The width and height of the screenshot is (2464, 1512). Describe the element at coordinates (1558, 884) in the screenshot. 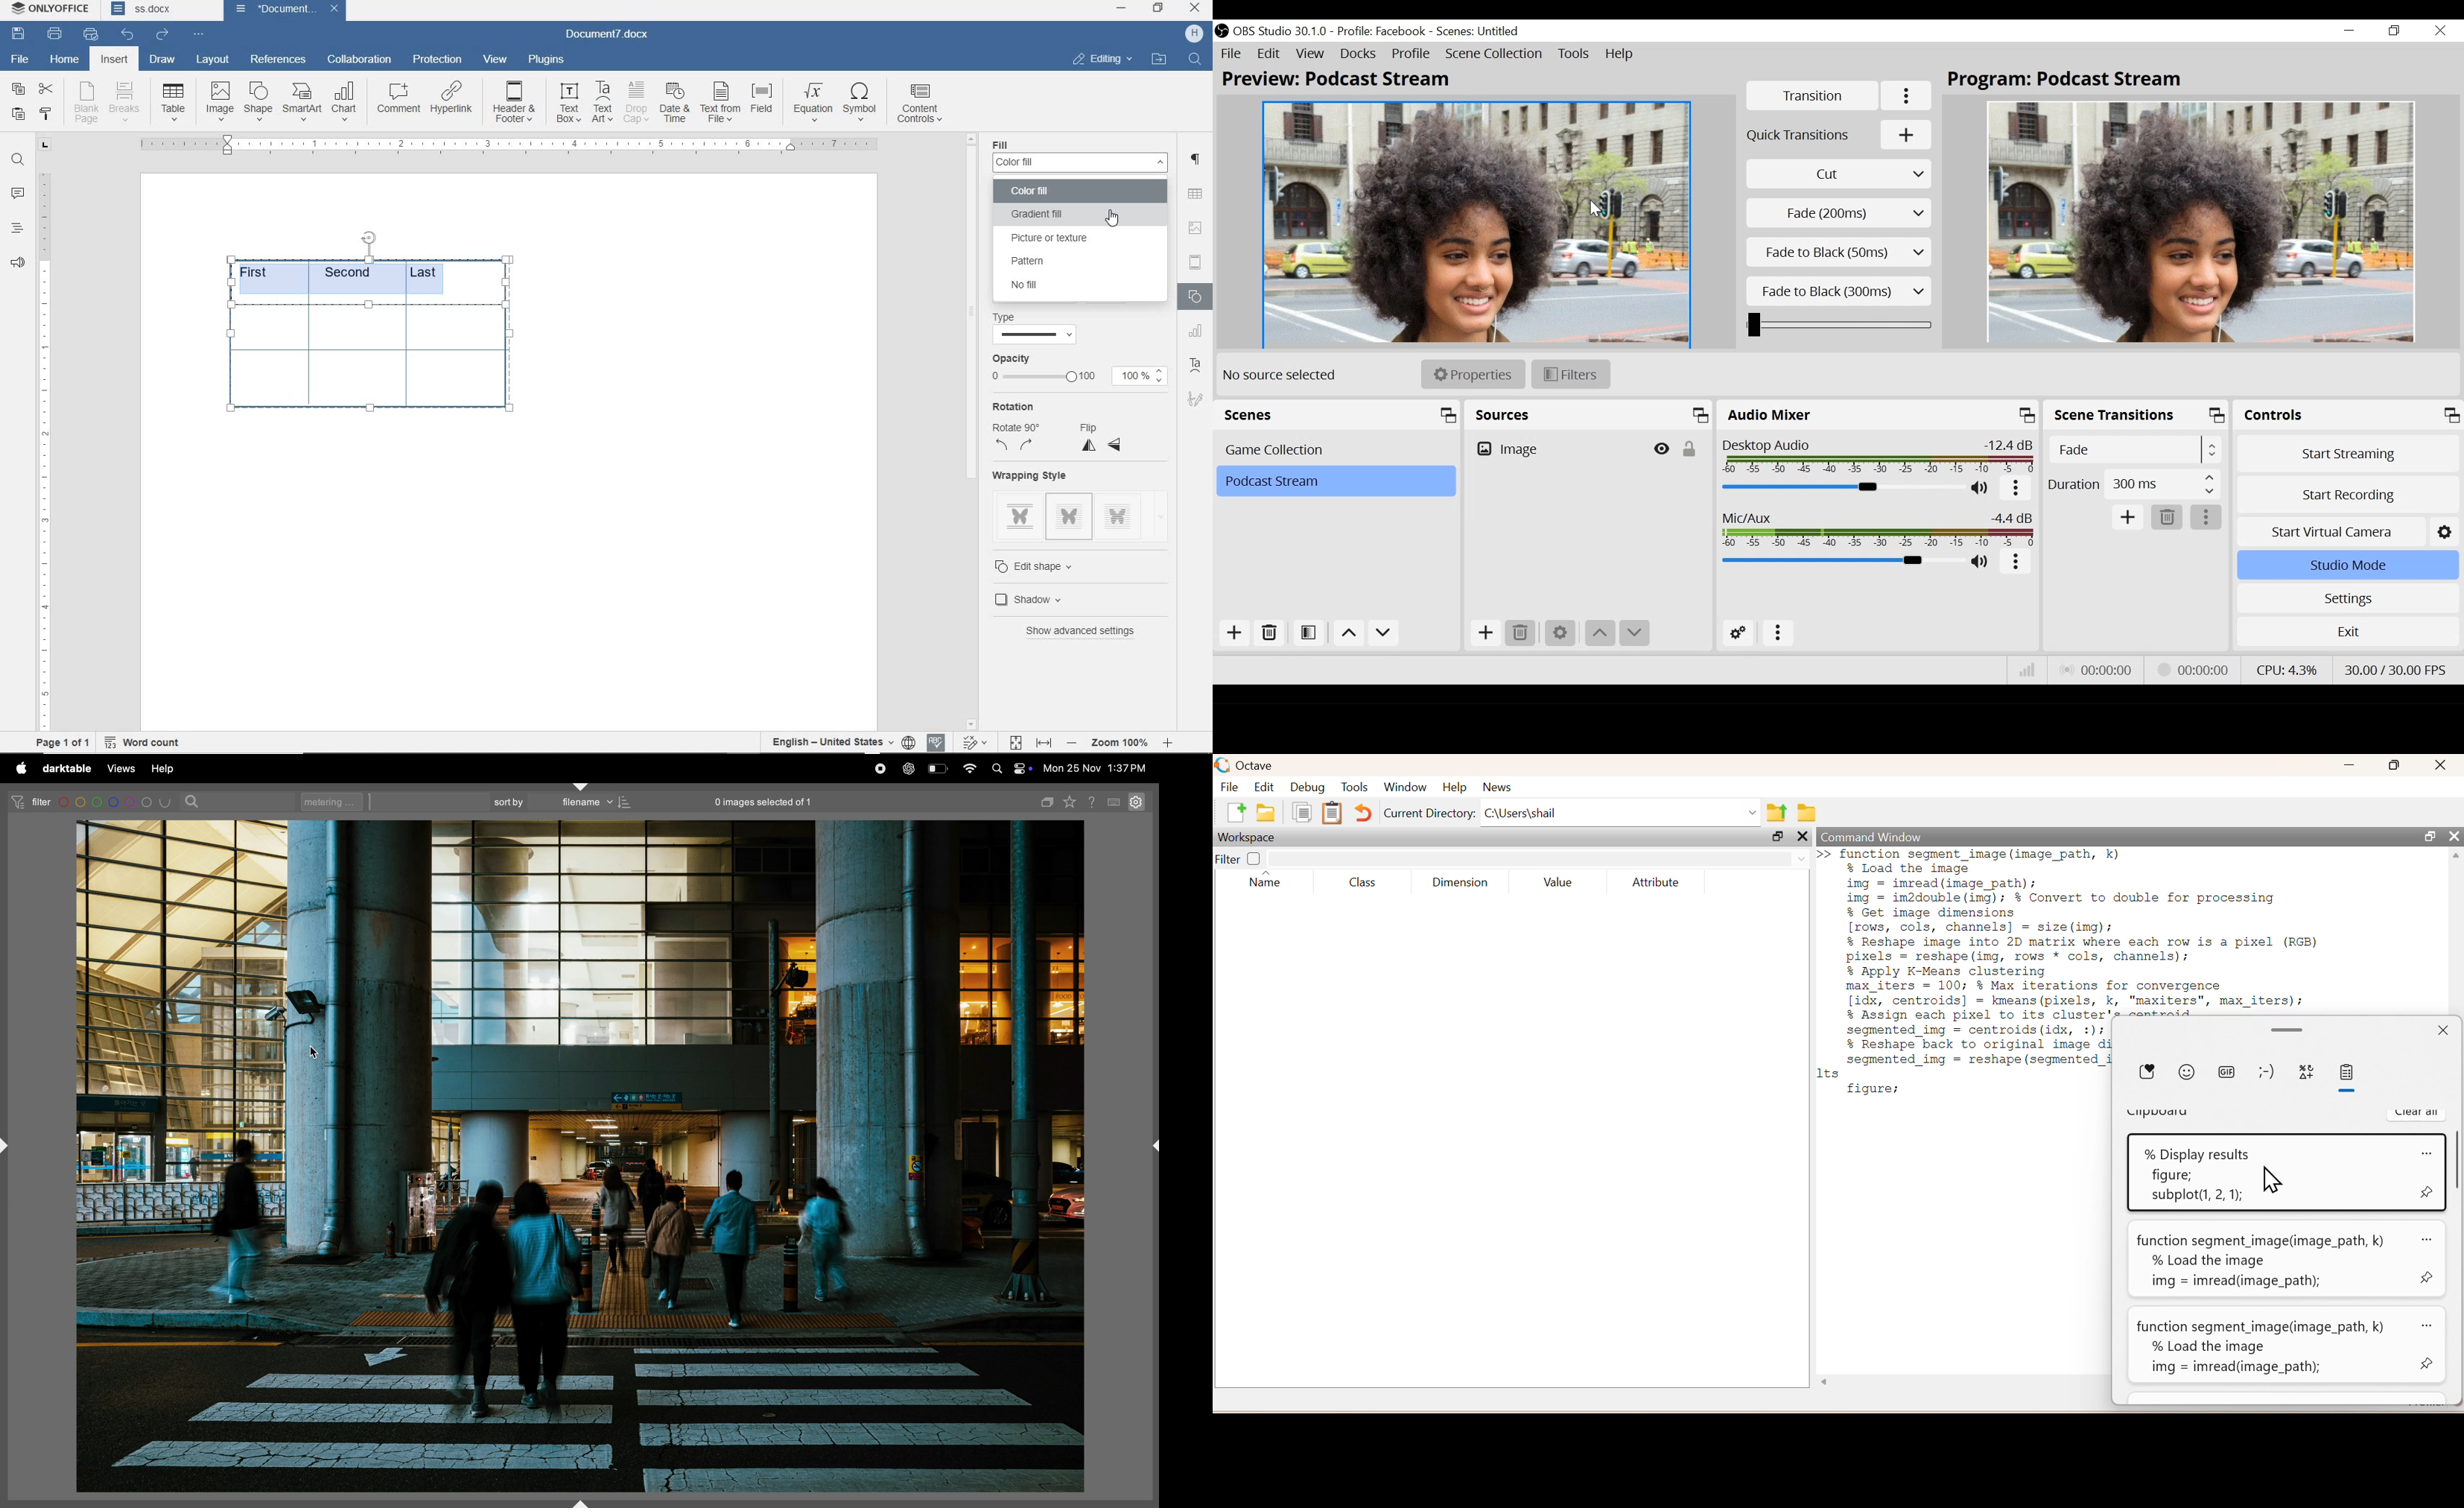

I see `Value` at that location.